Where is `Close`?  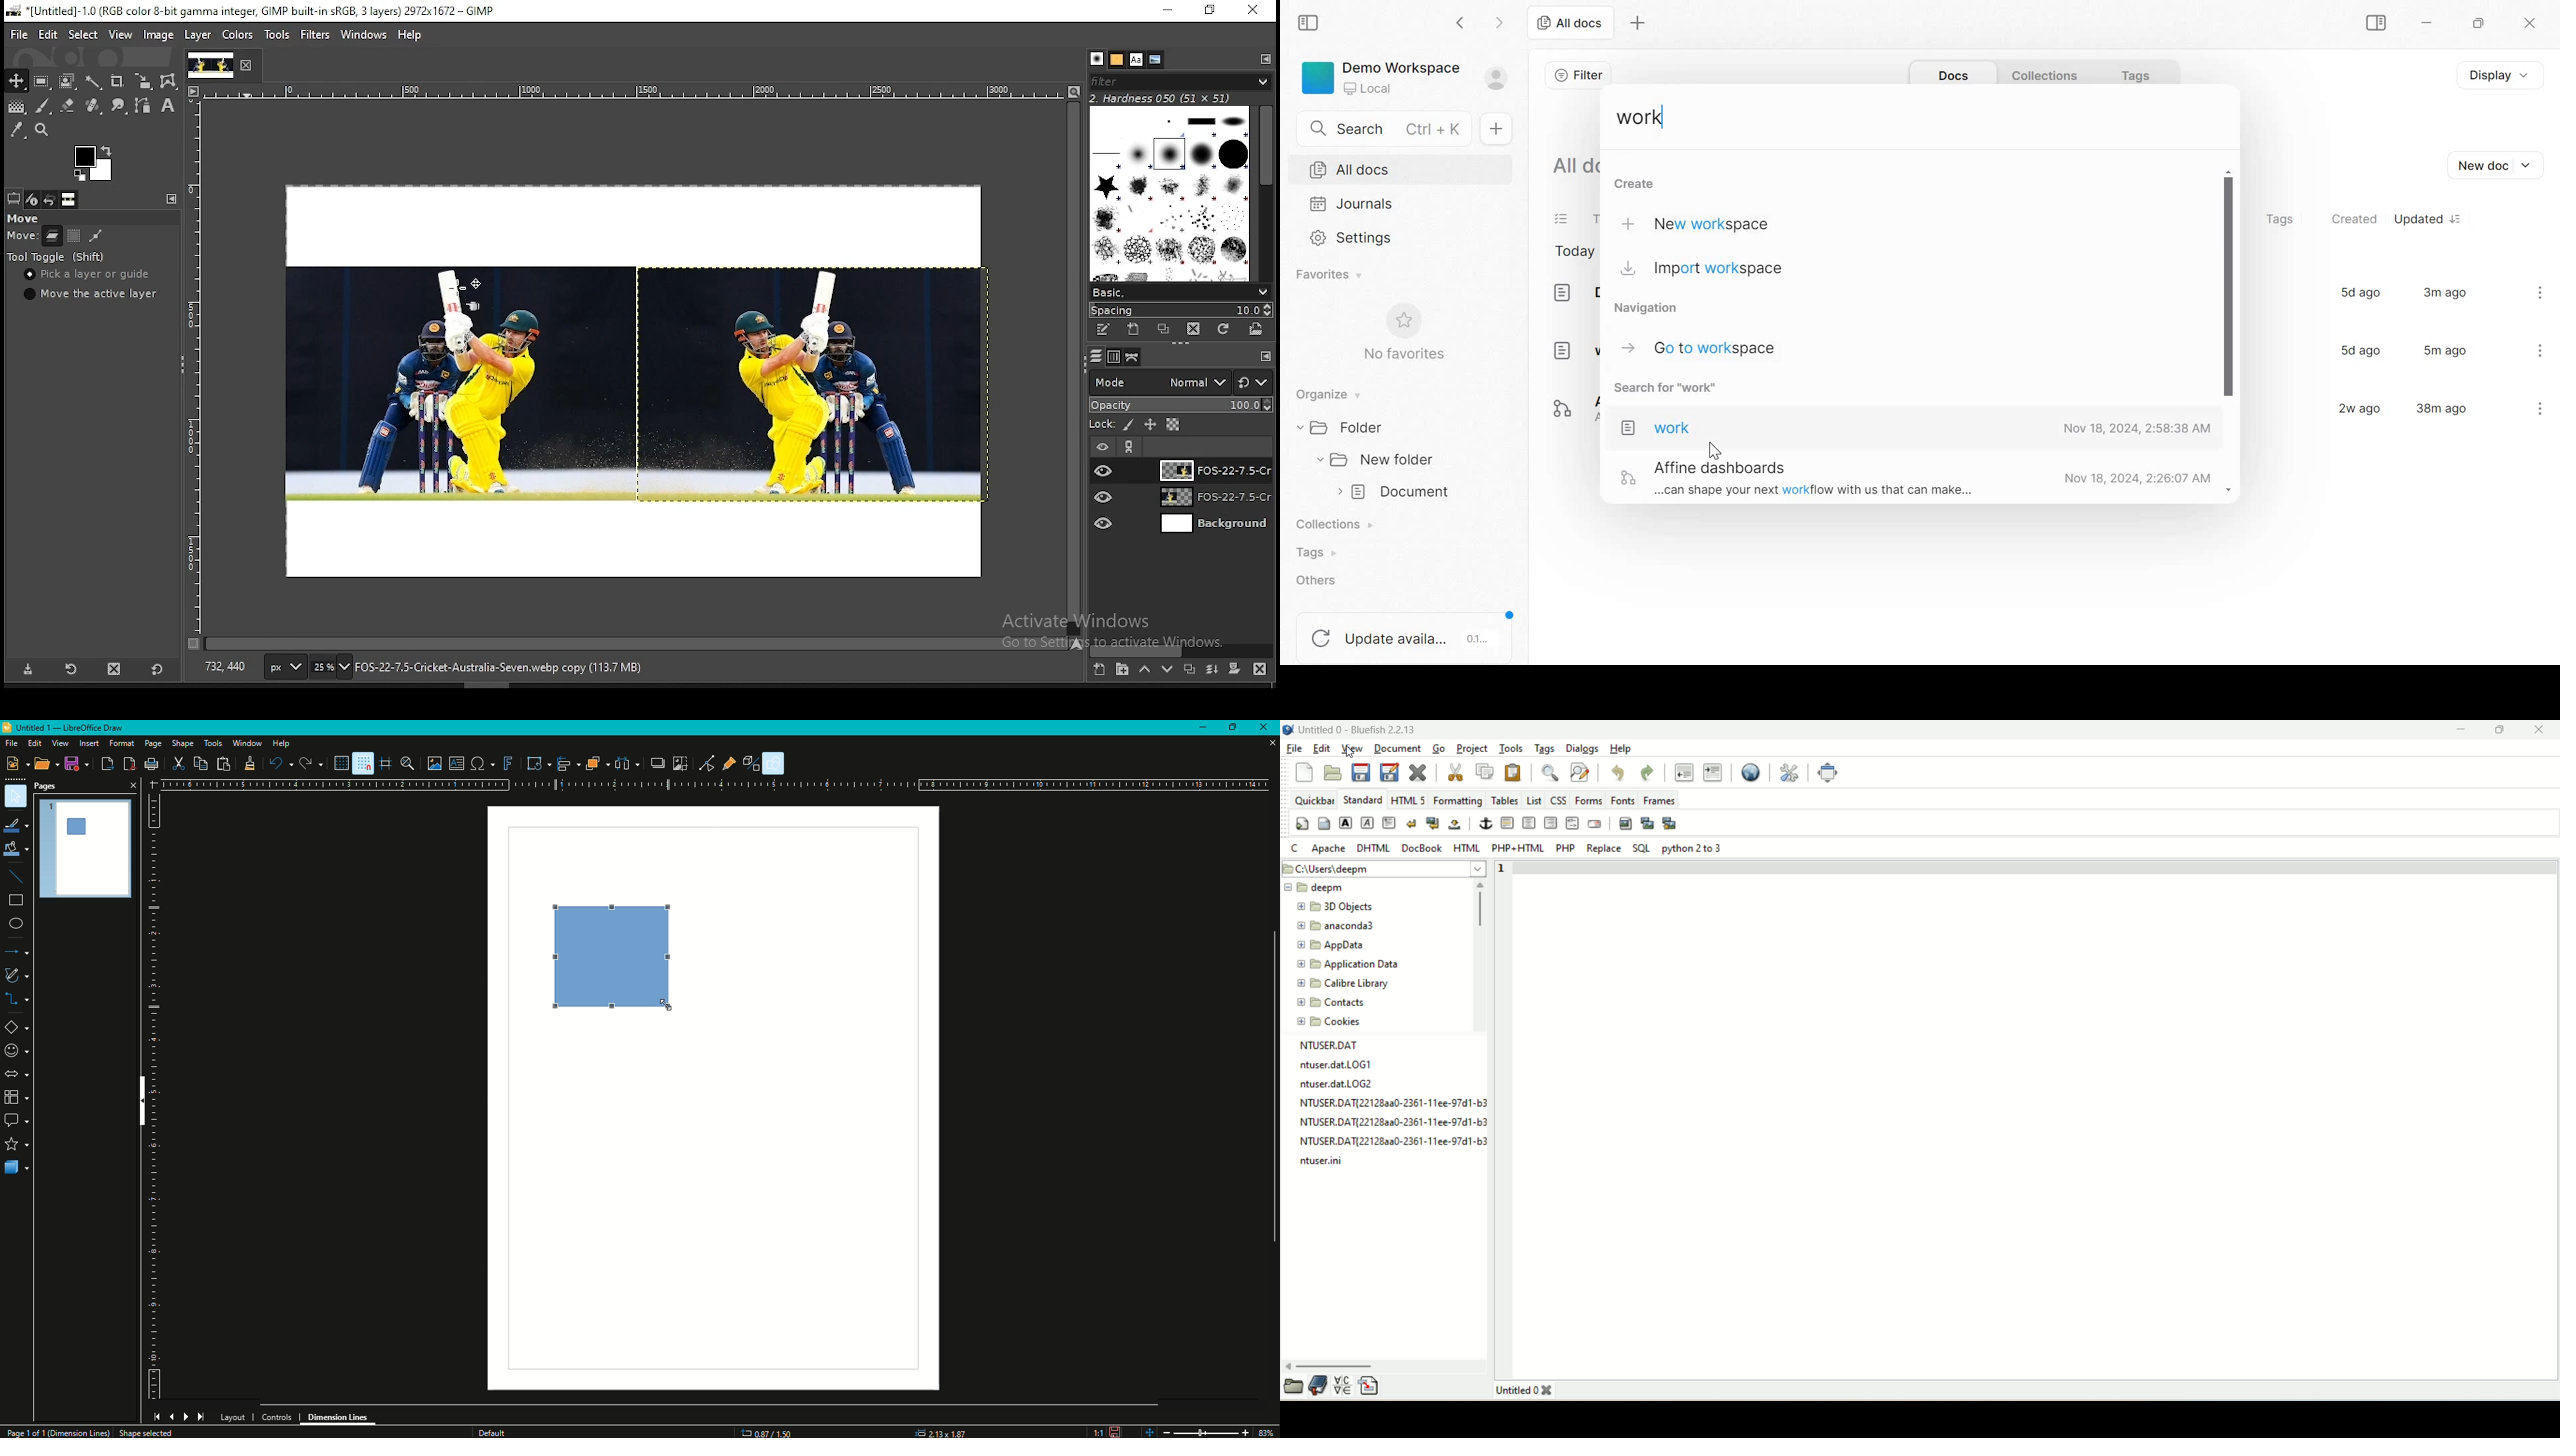 Close is located at coordinates (131, 785).